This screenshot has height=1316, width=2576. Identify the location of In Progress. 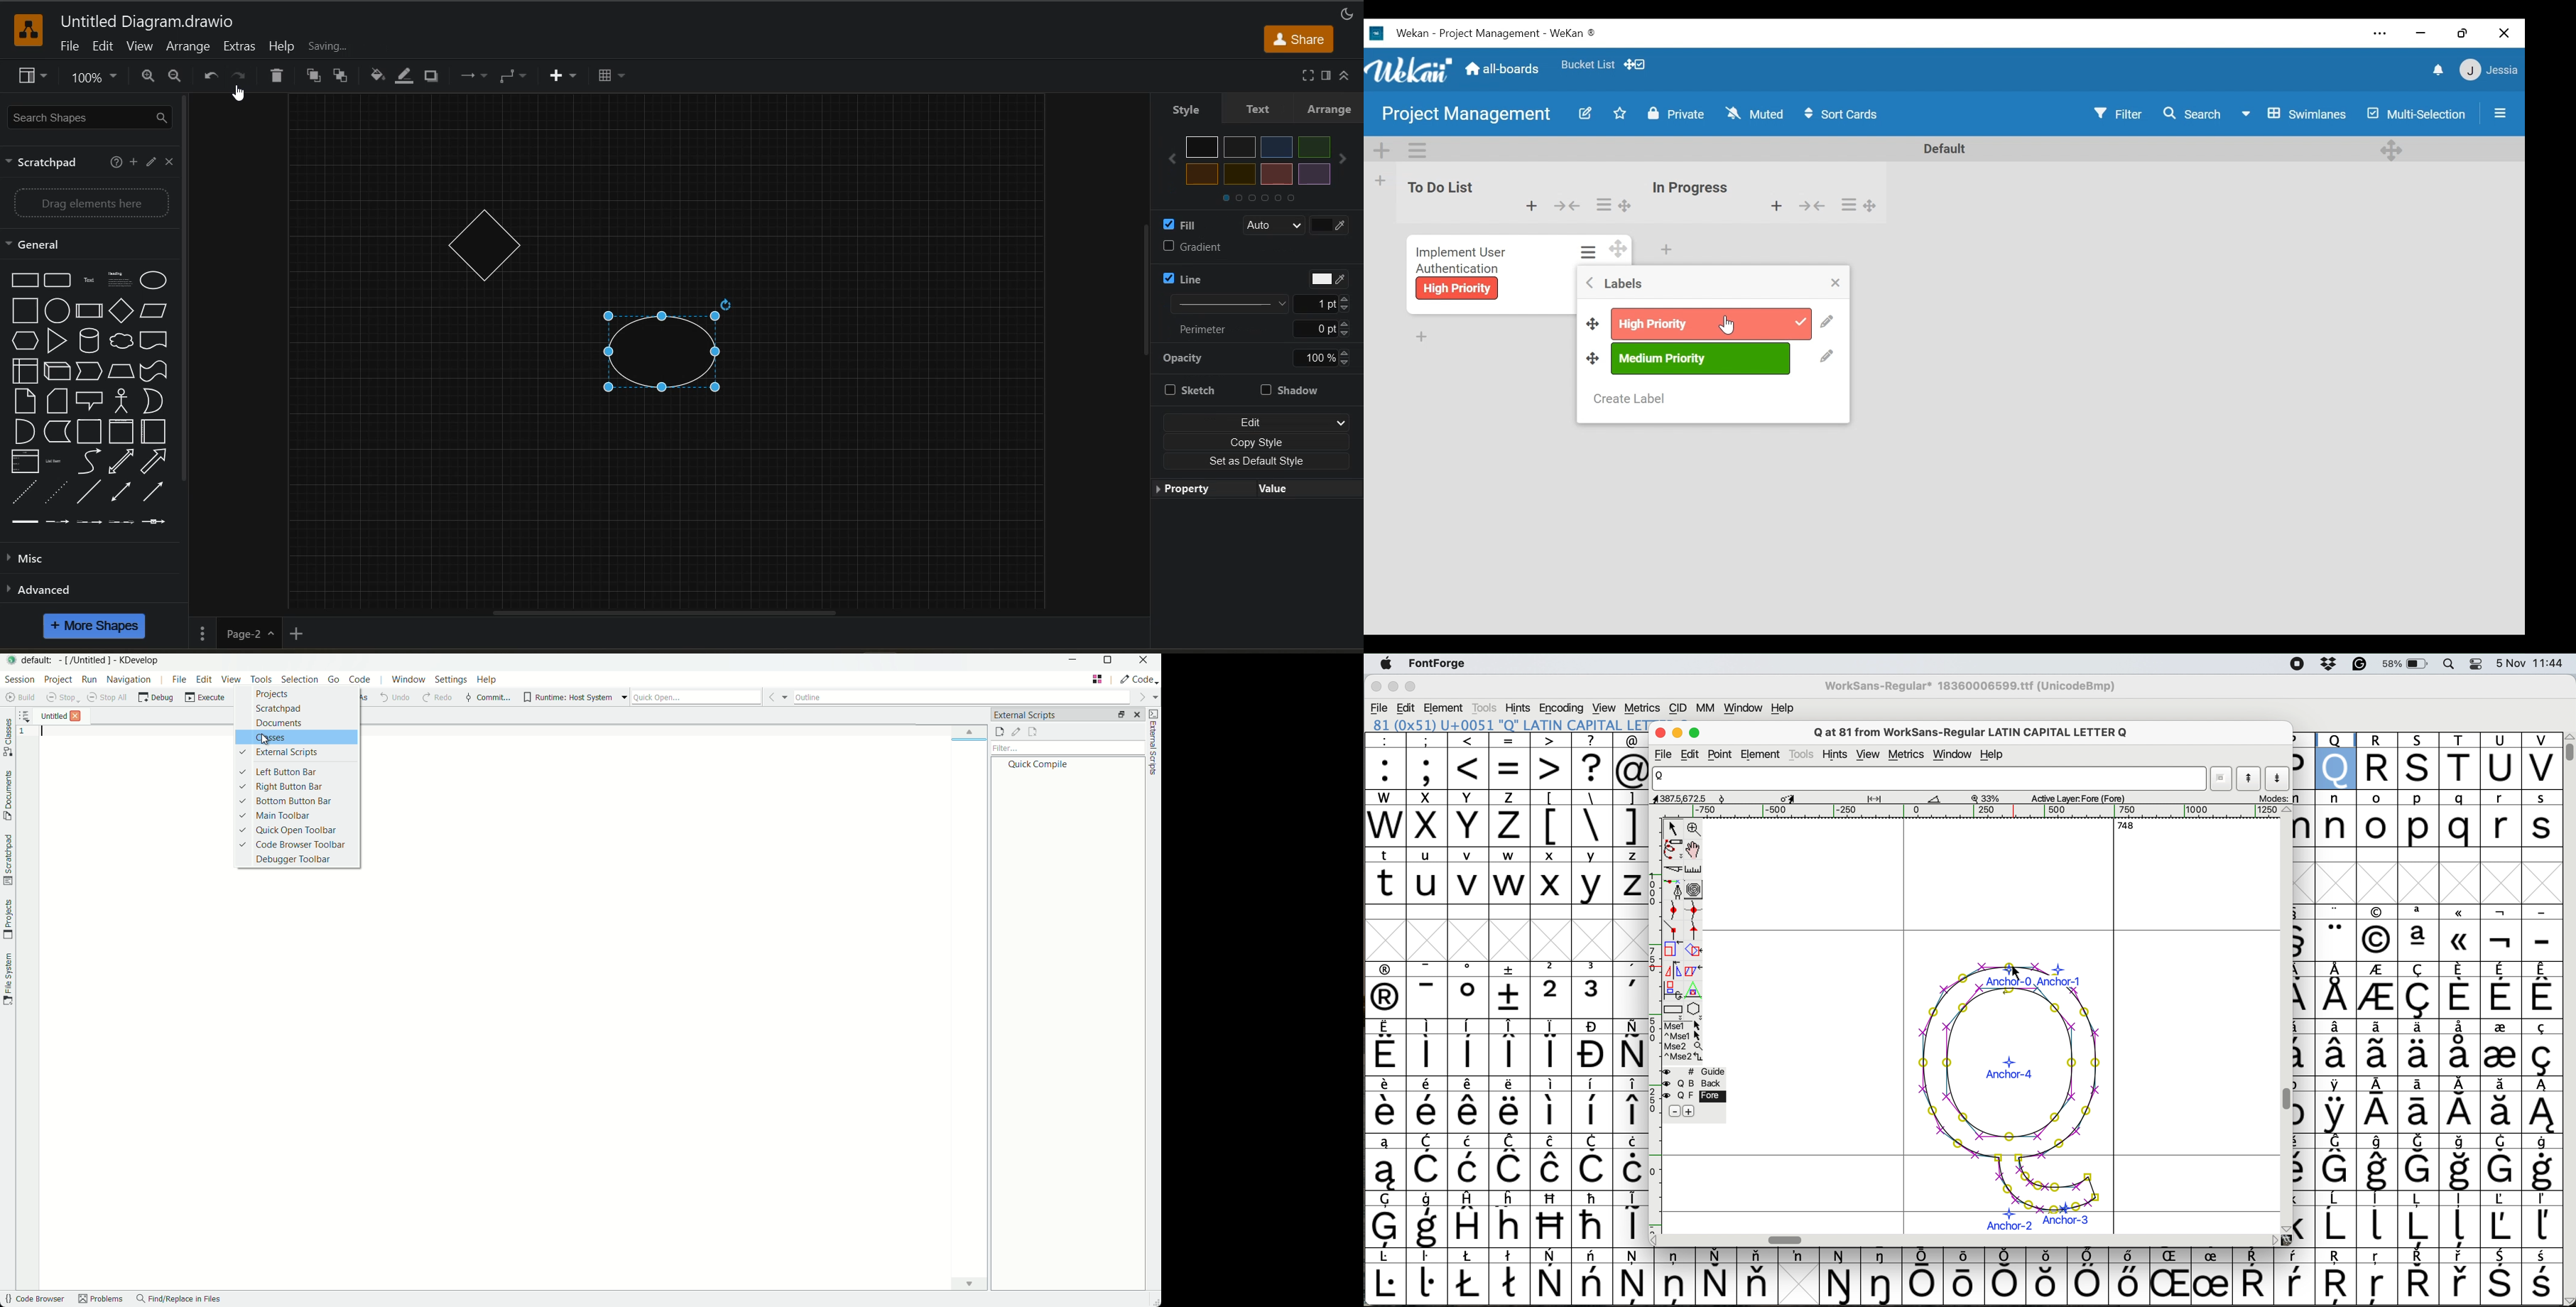
(1692, 188).